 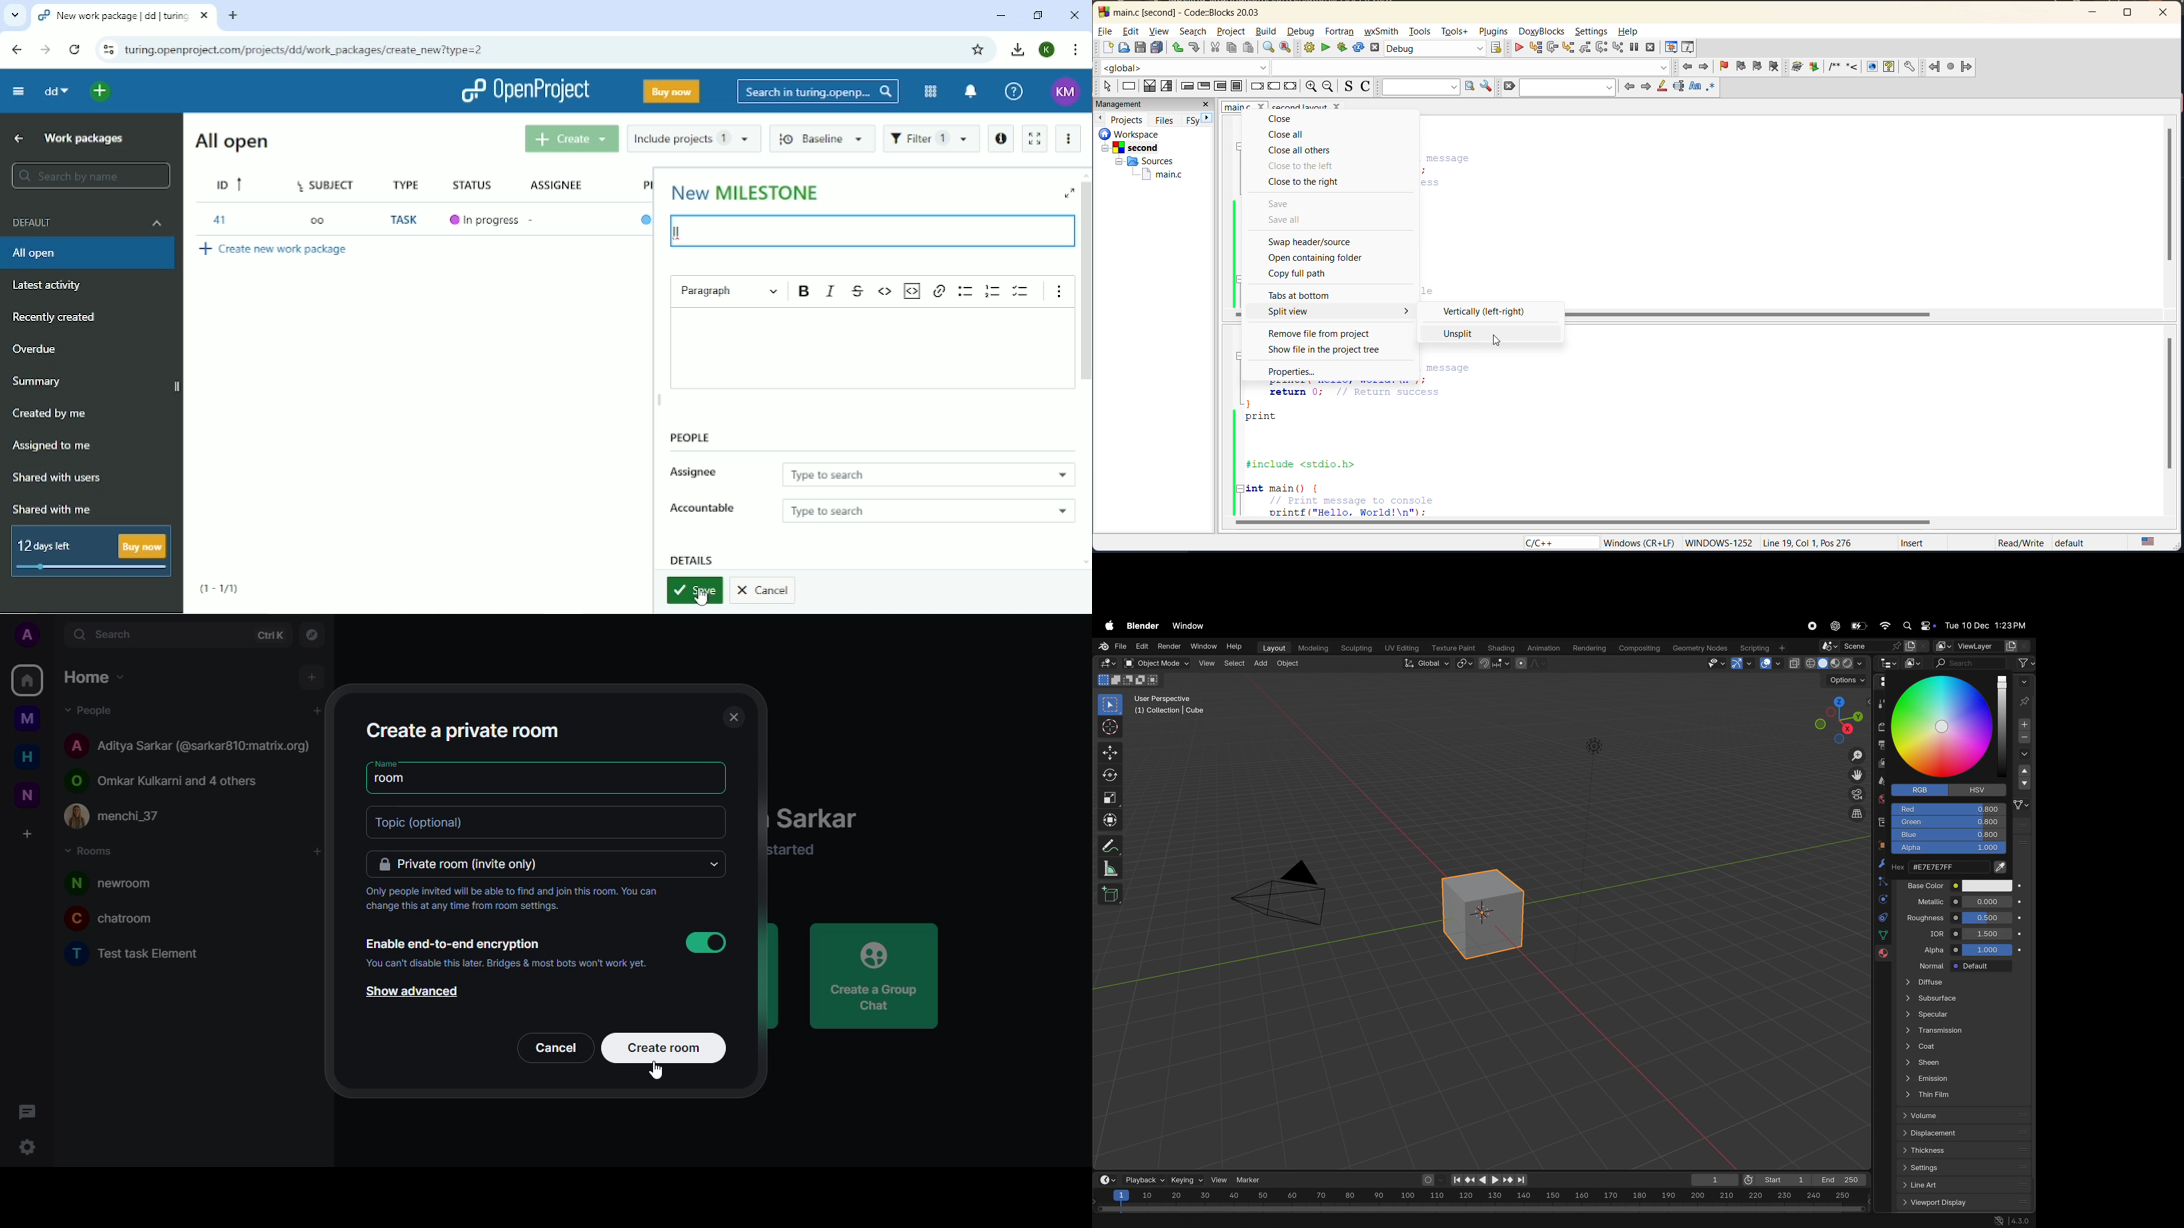 I want to click on Resize, so click(x=660, y=402).